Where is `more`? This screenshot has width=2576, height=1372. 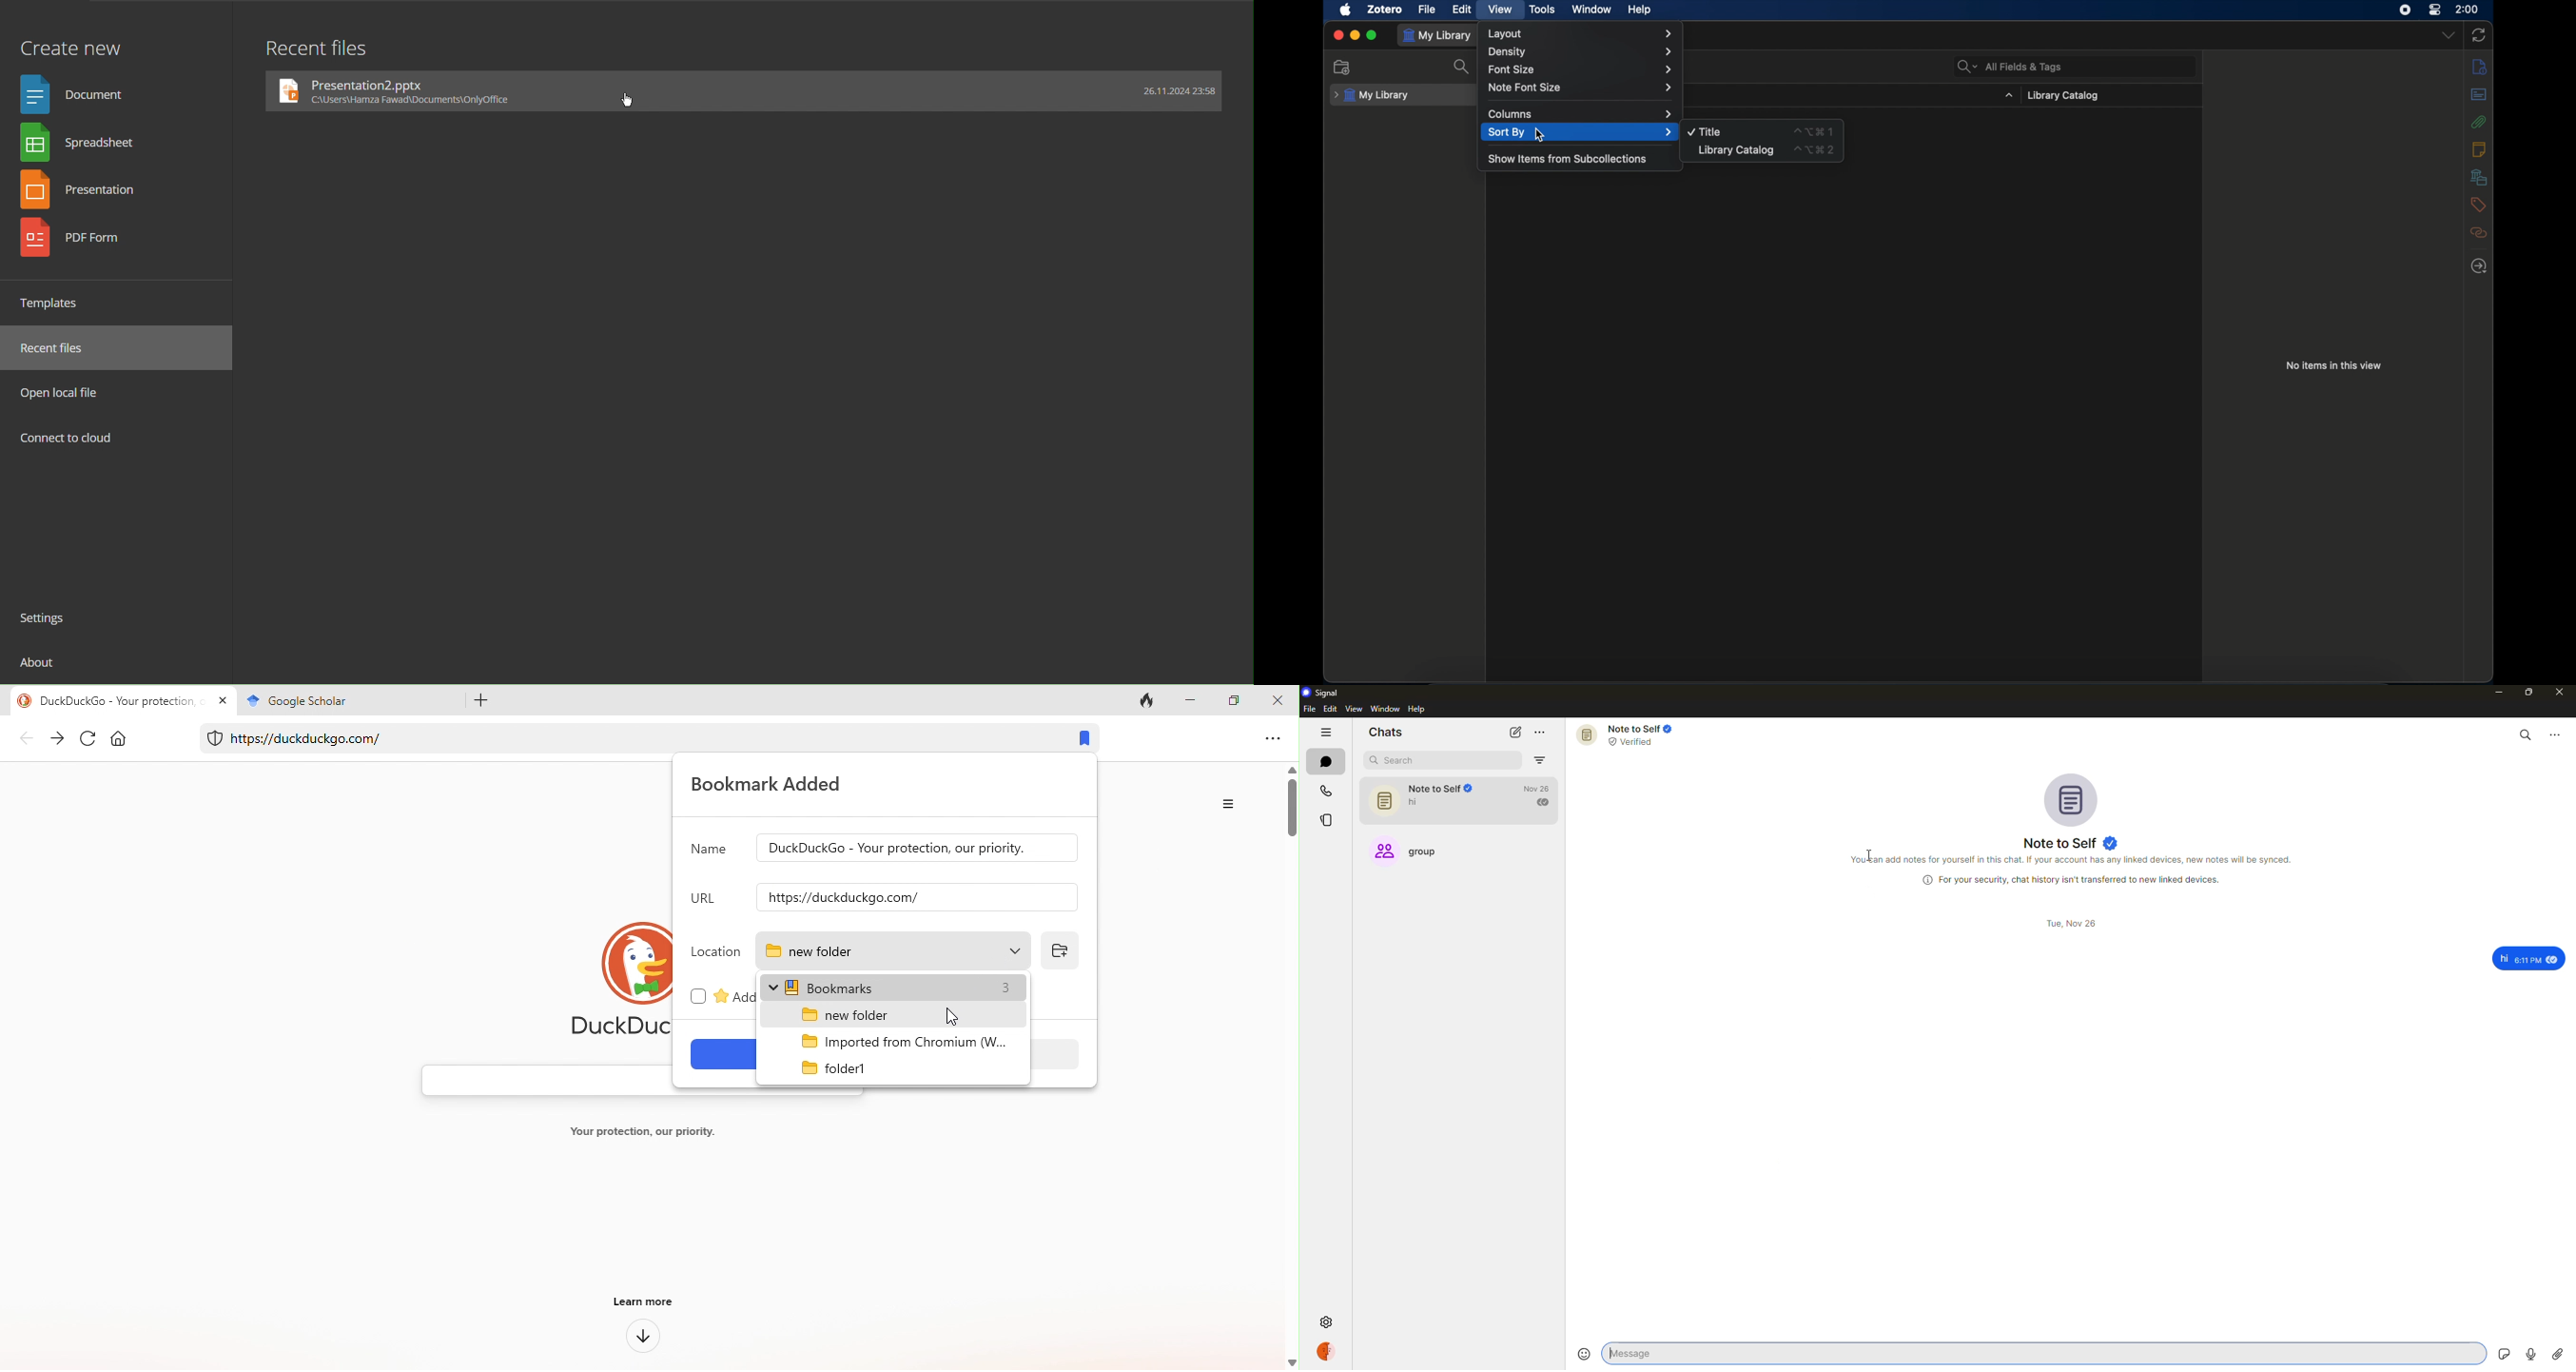
more is located at coordinates (2556, 734).